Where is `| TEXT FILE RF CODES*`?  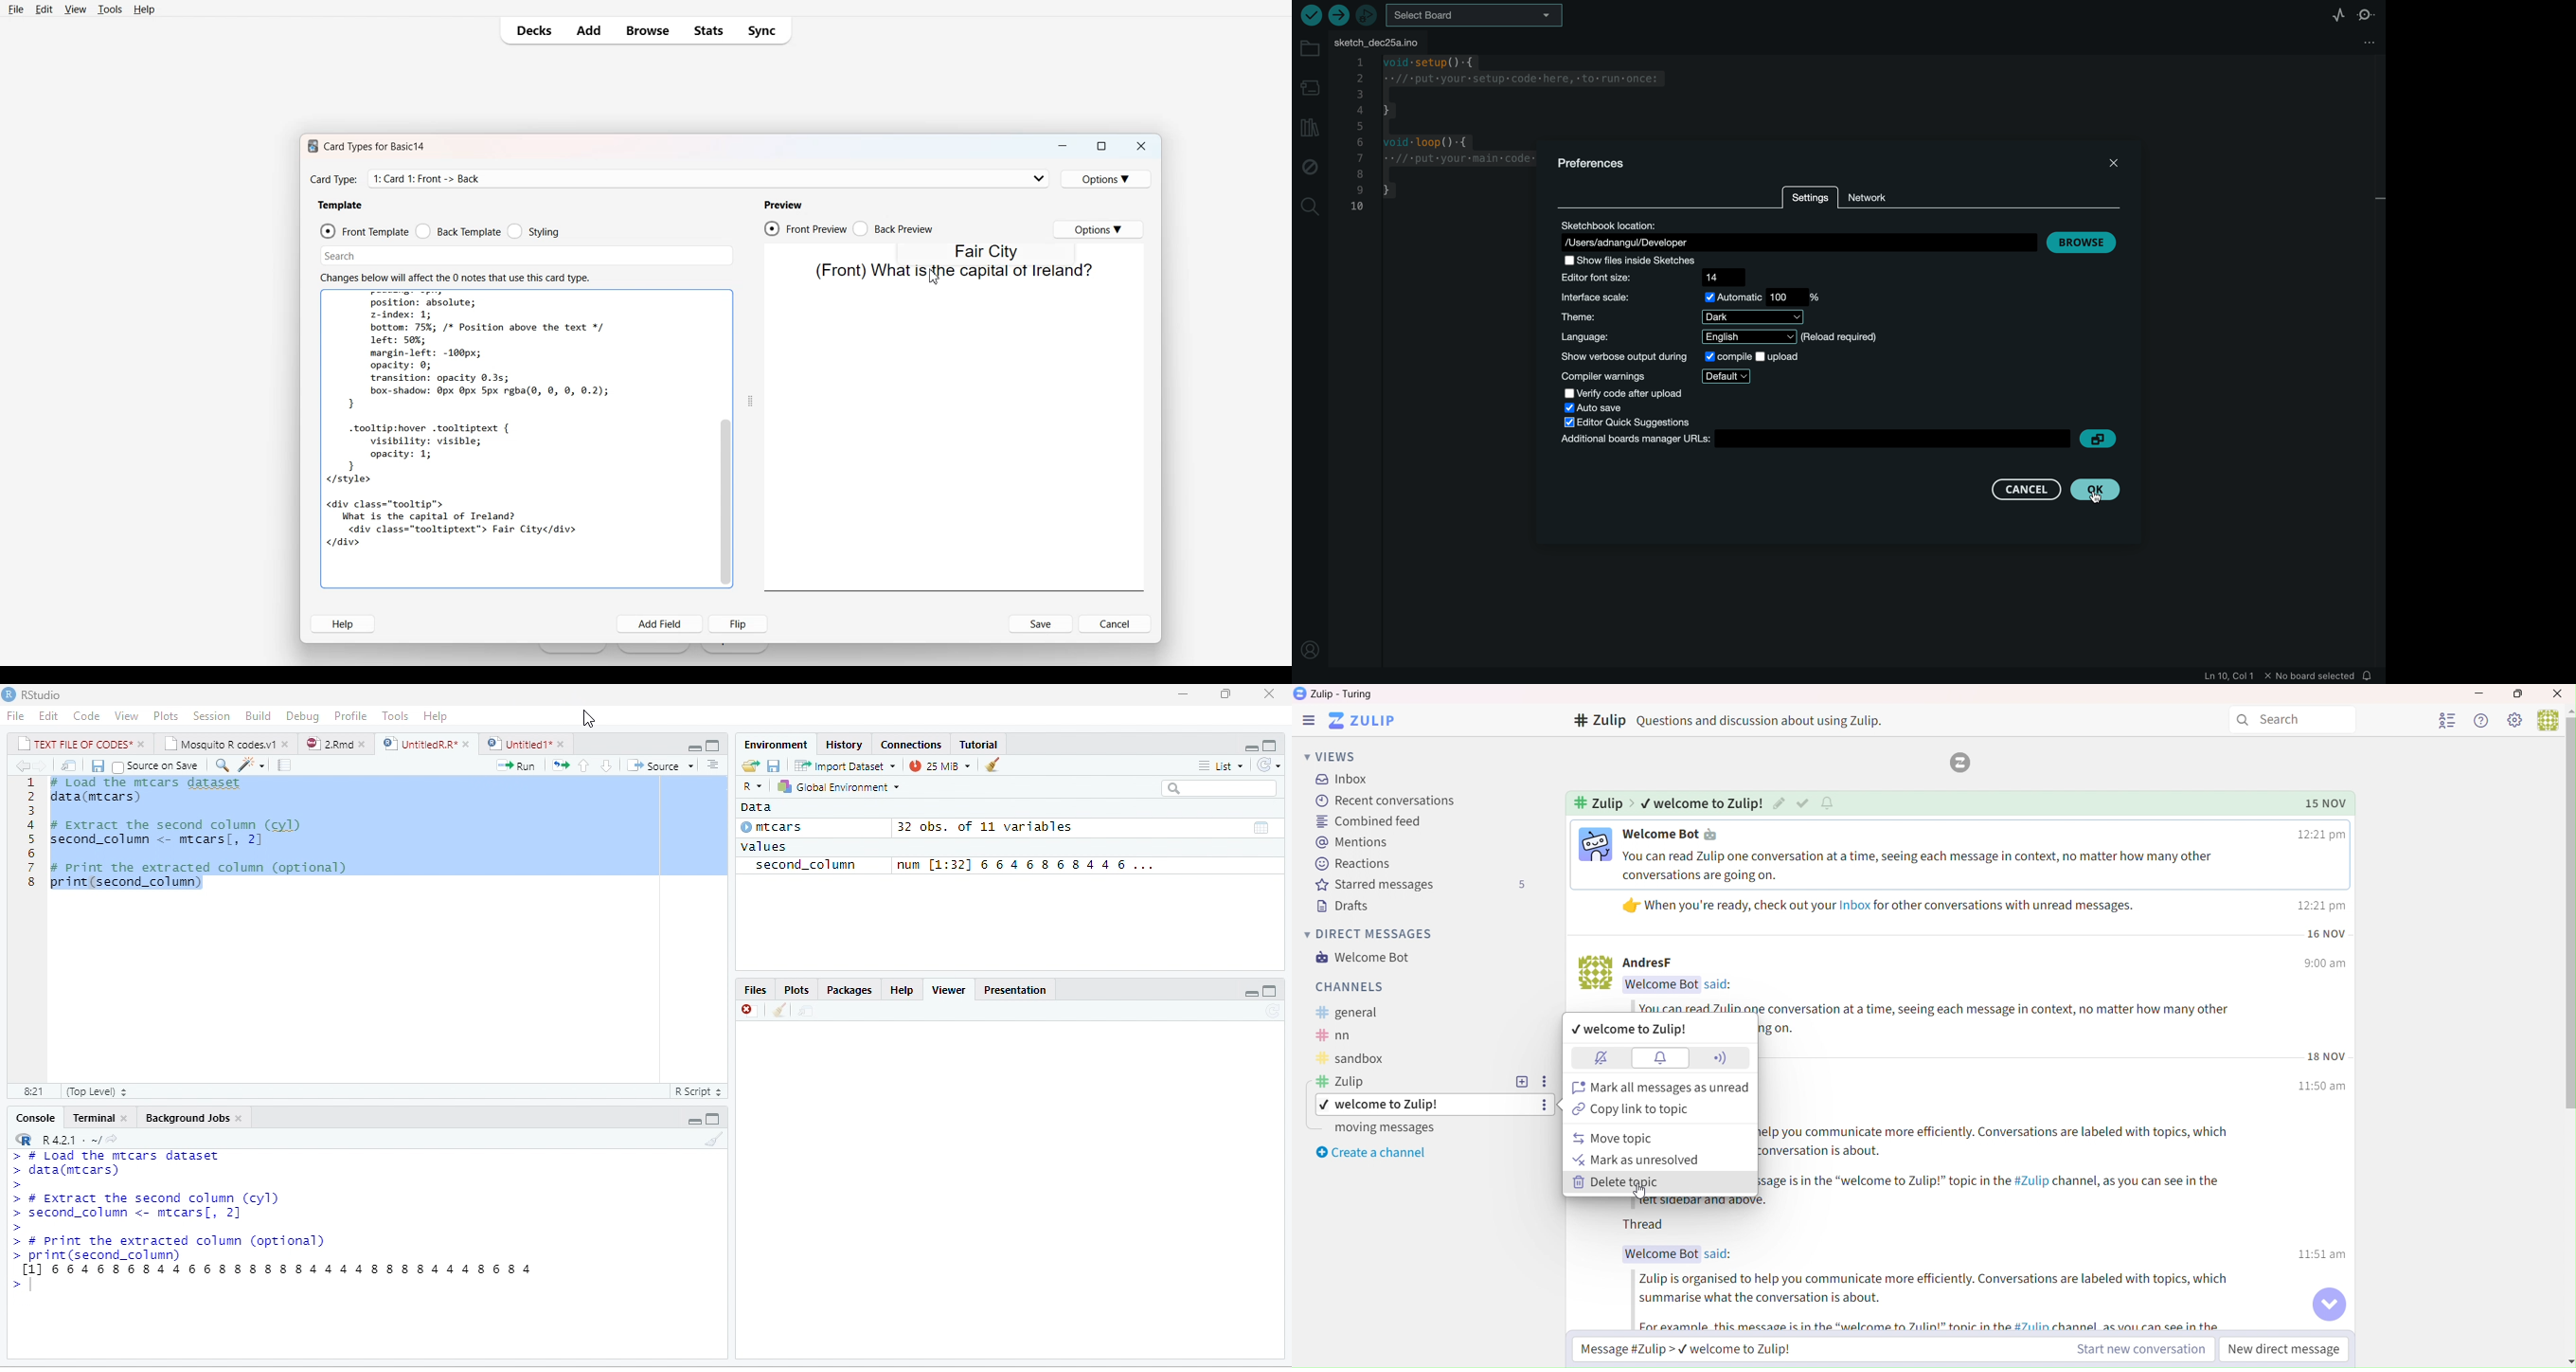 | TEXT FILE RF CODES* is located at coordinates (74, 742).